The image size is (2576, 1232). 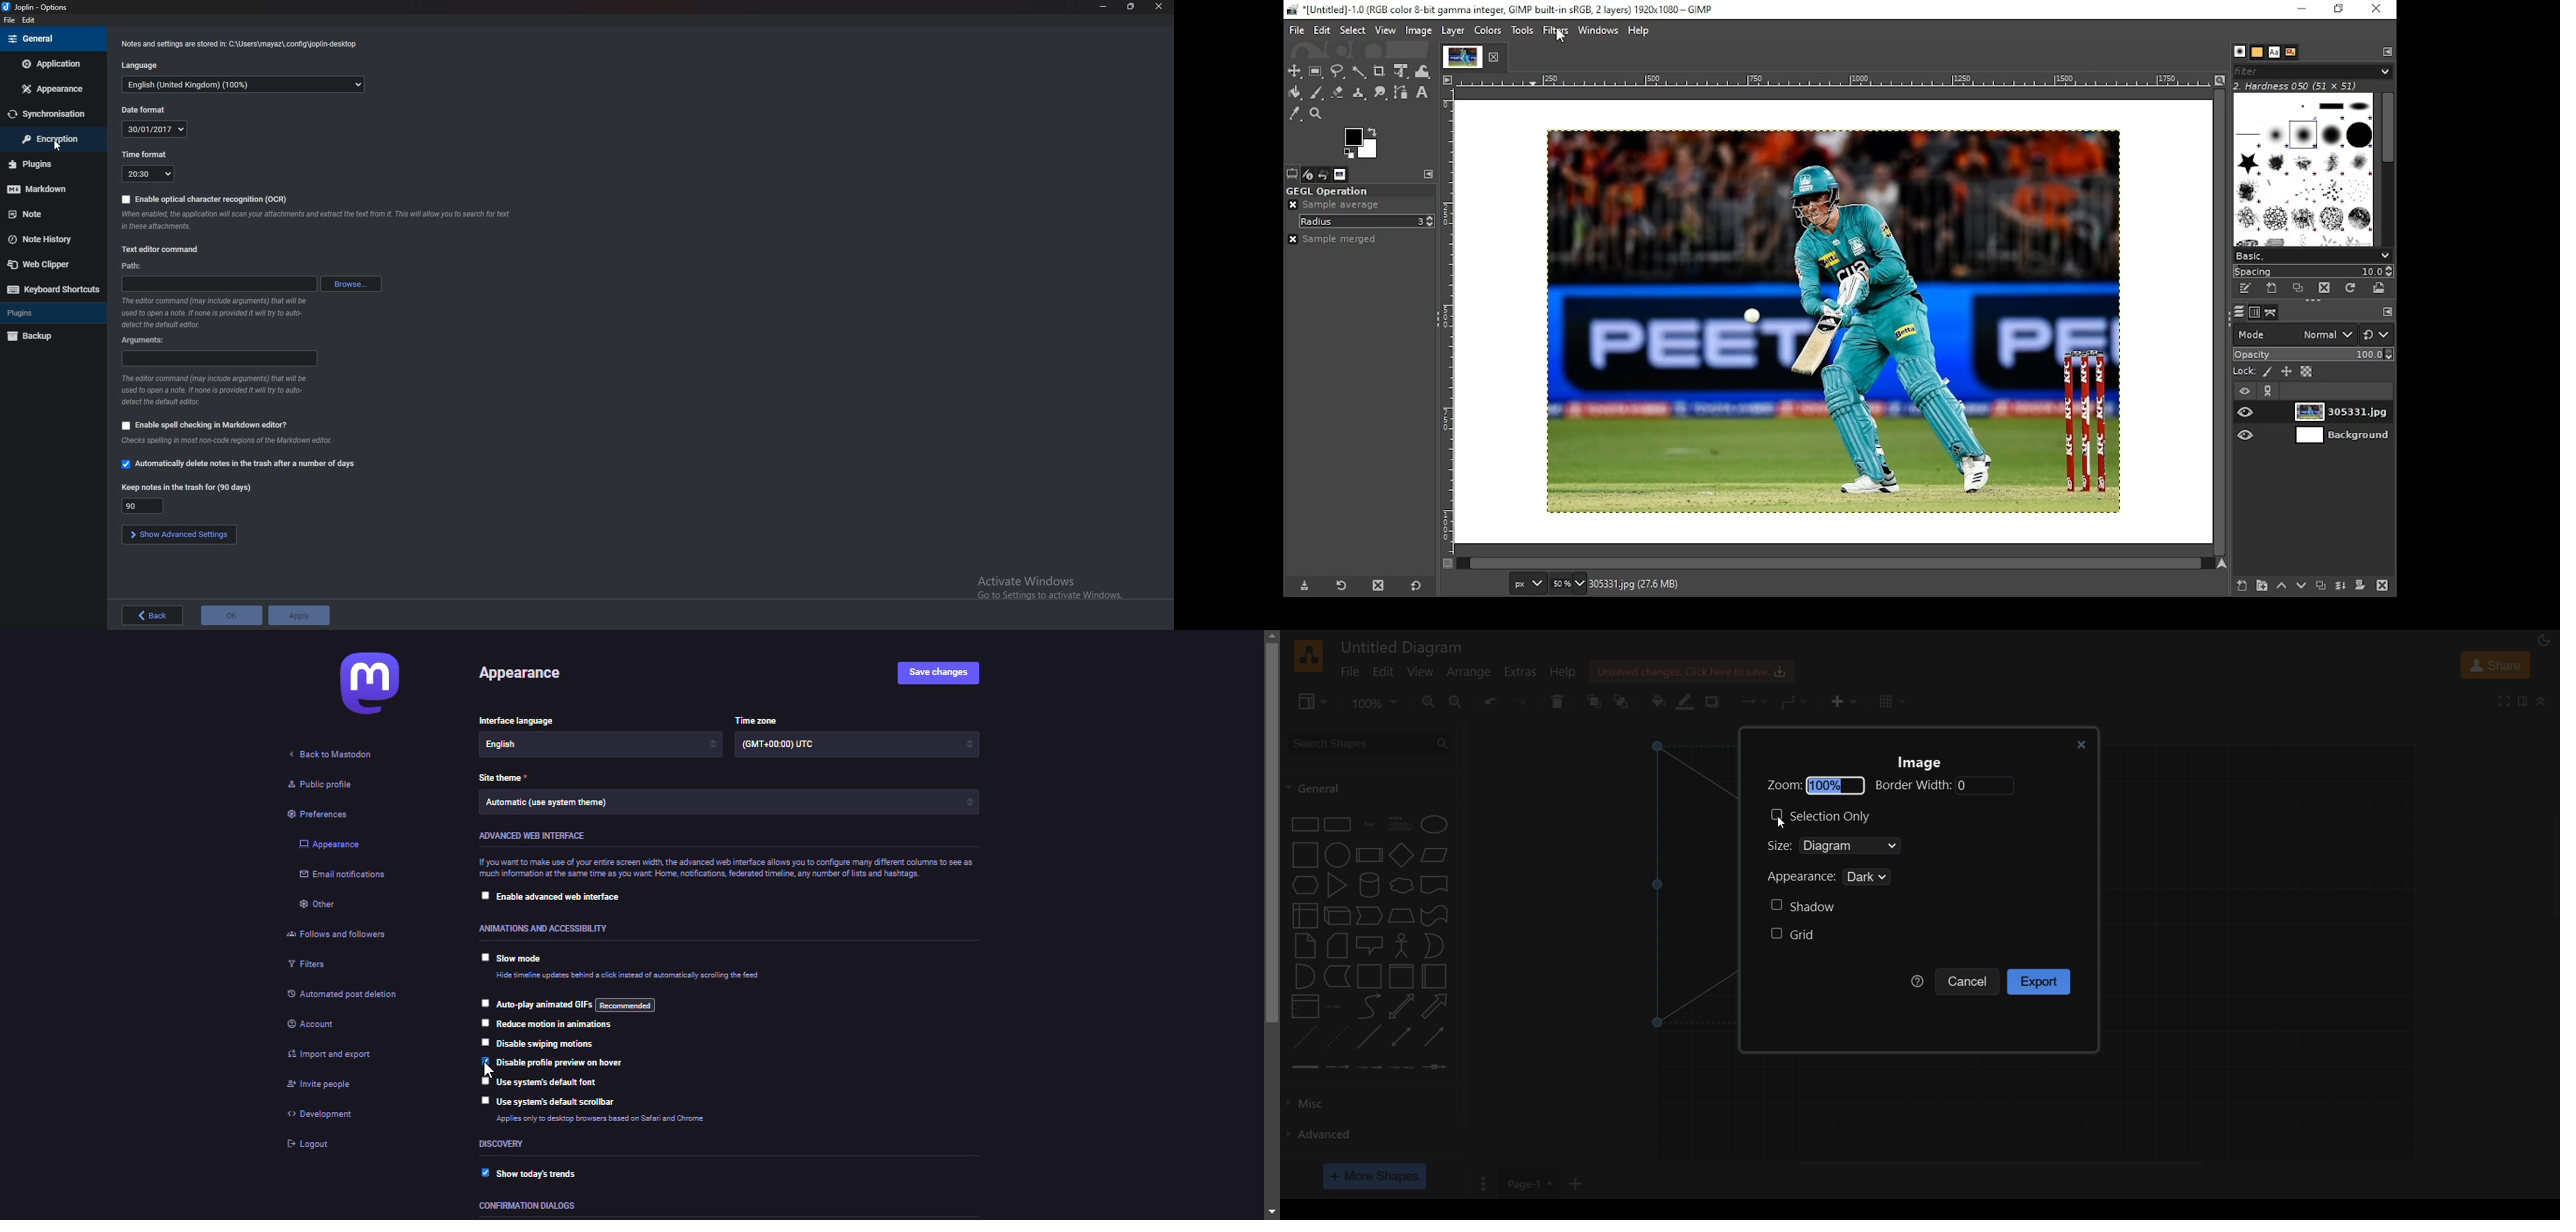 I want to click on click to select, so click(x=484, y=1080).